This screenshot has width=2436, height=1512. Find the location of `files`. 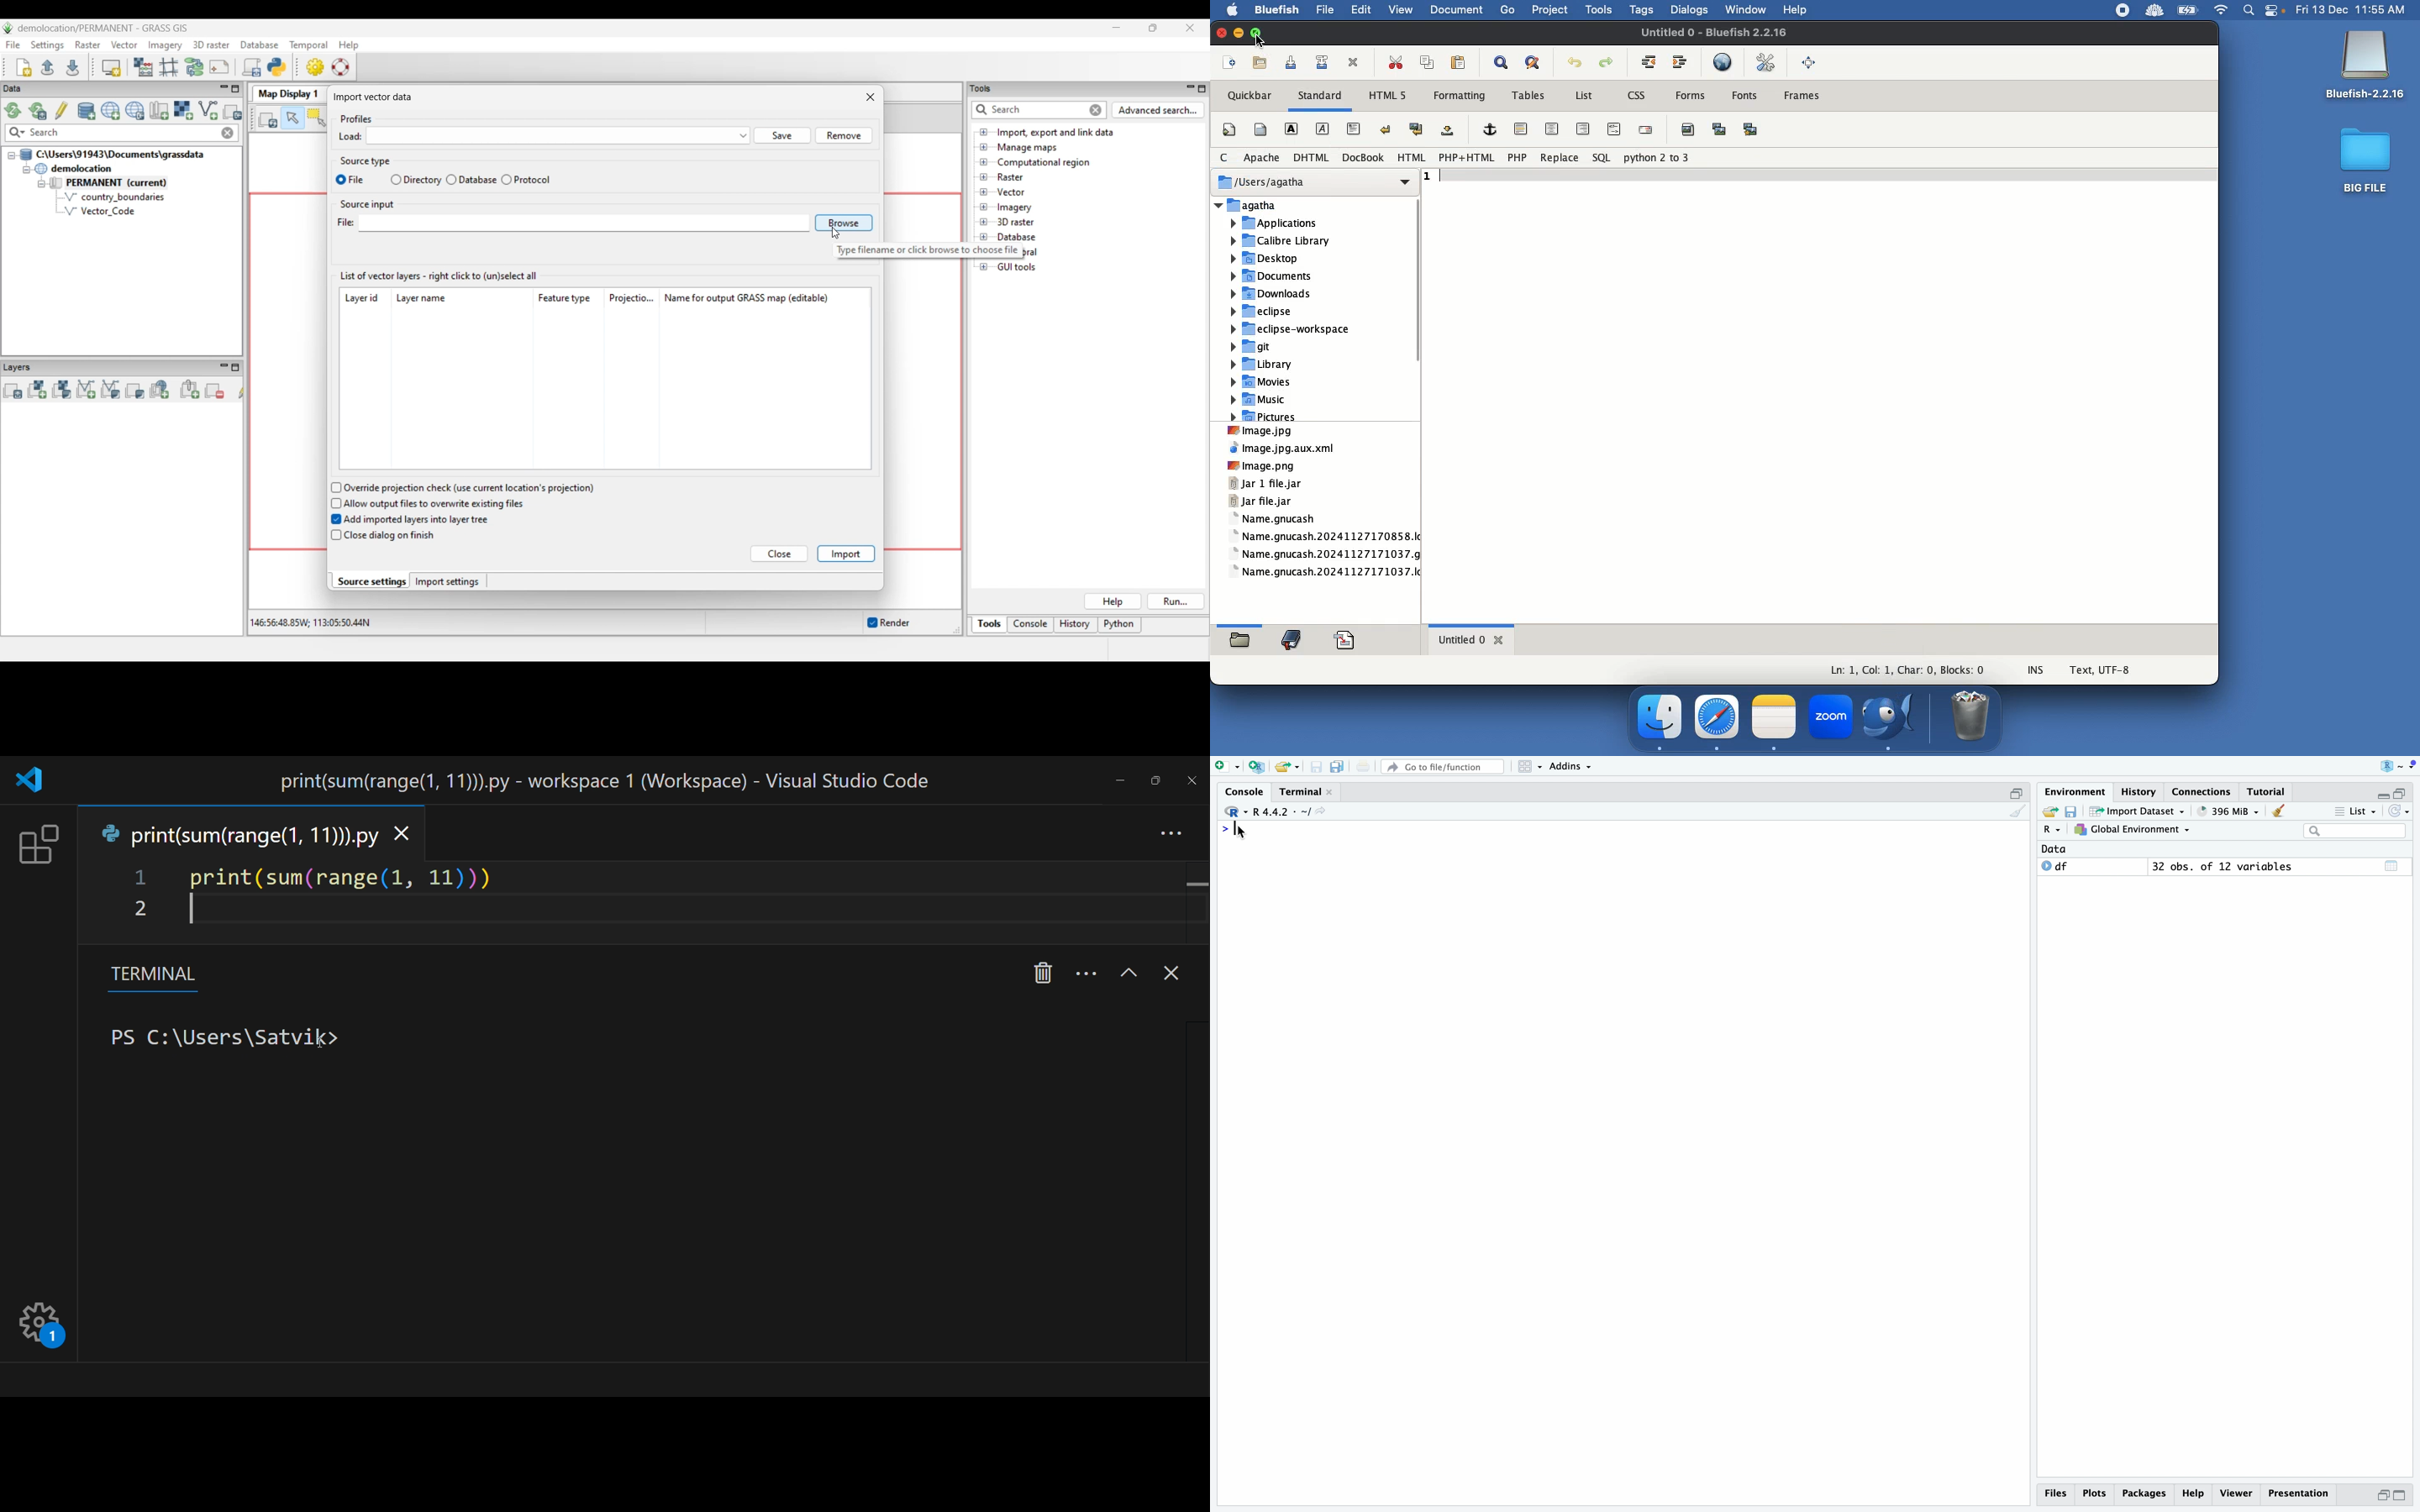

files is located at coordinates (2057, 1495).